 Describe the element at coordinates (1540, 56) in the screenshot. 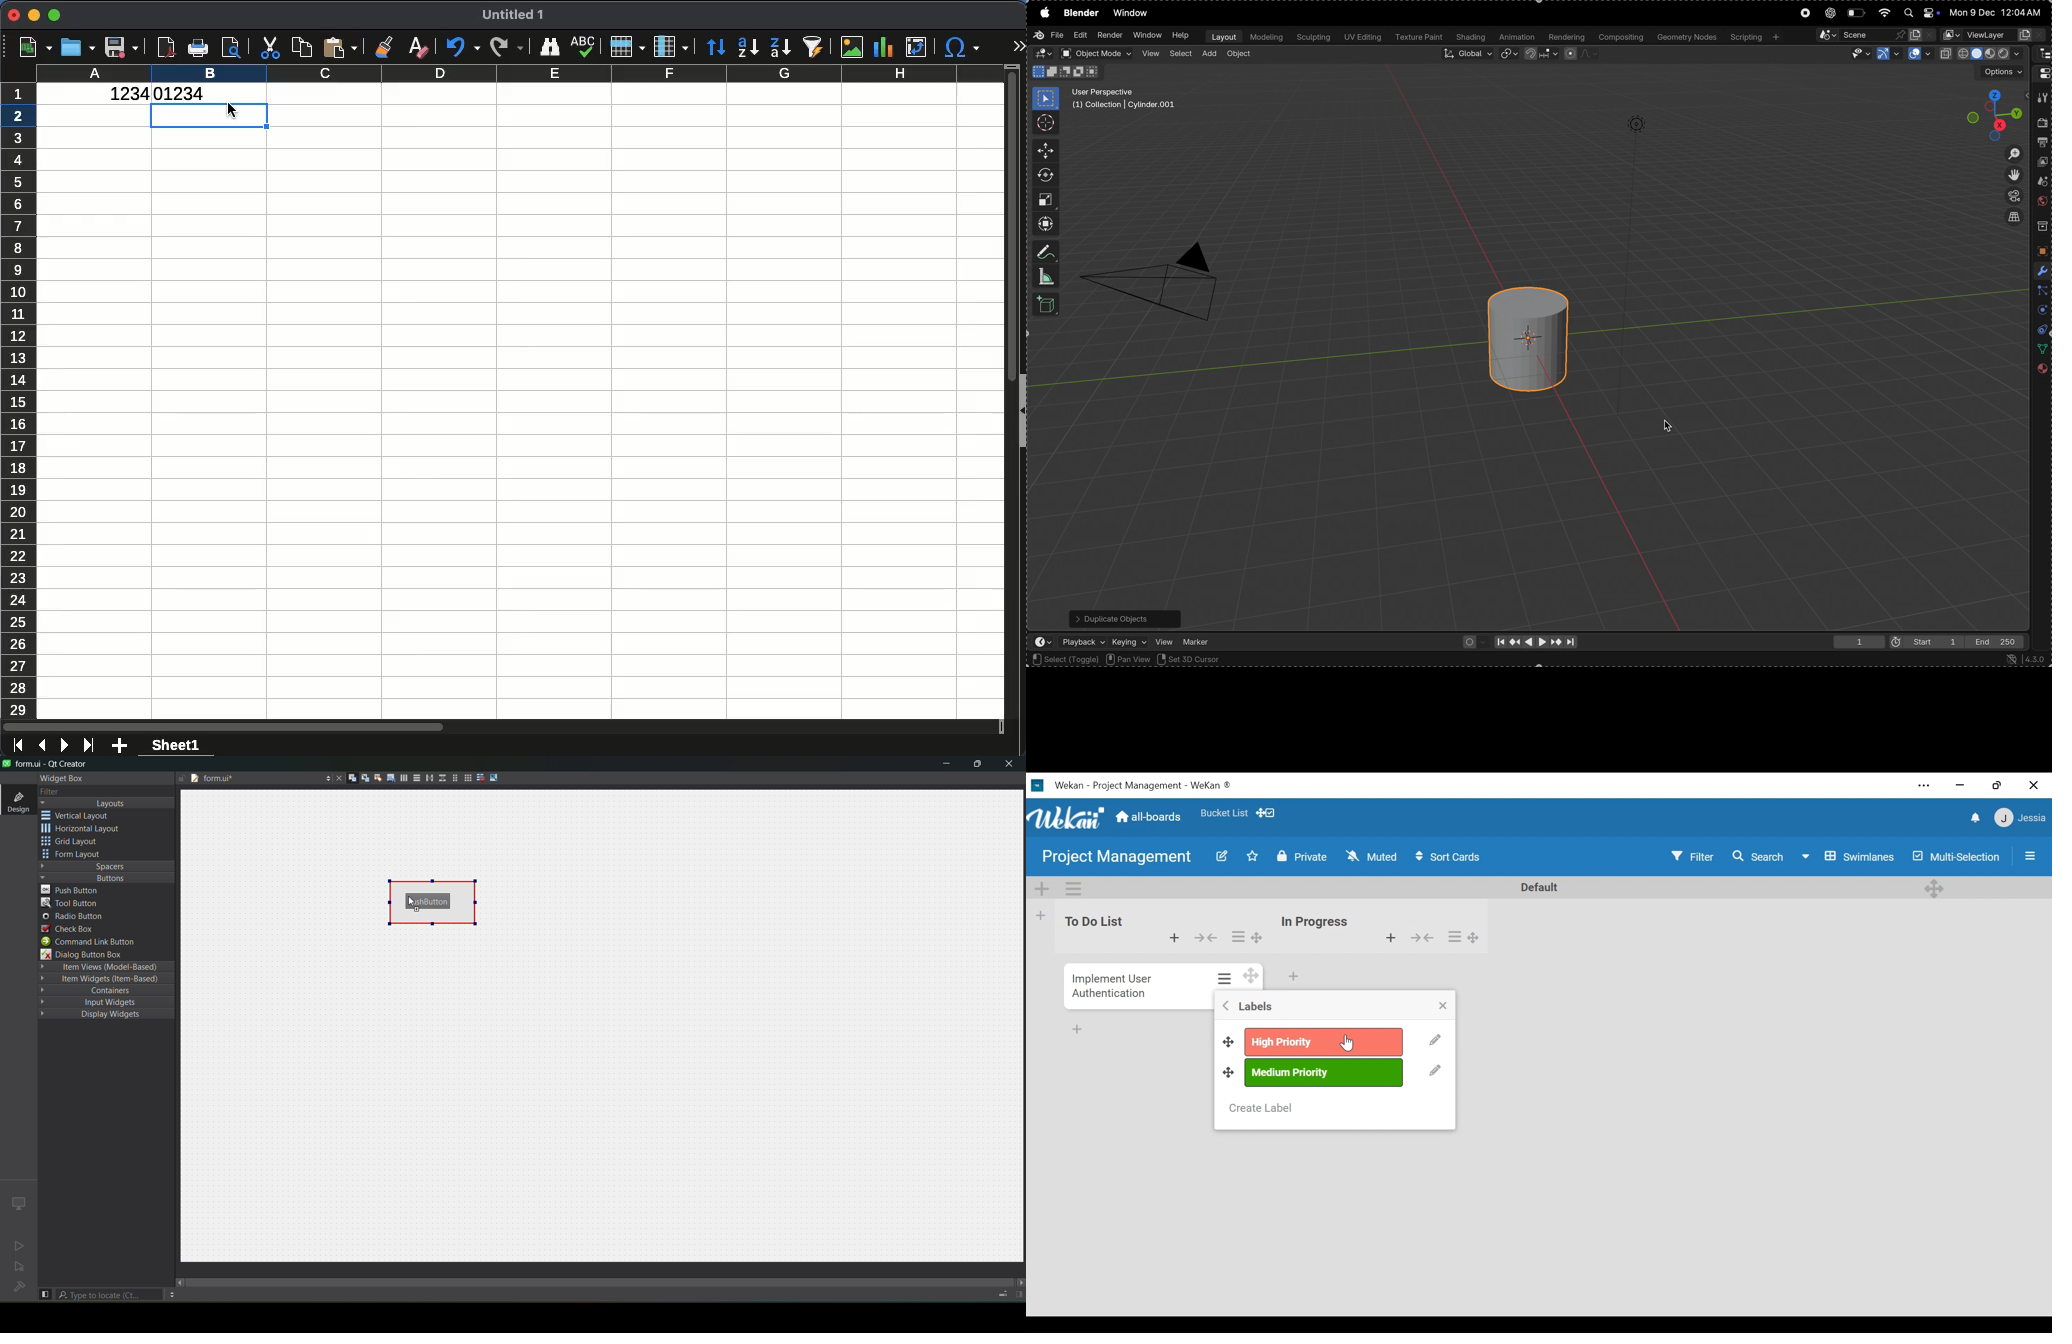

I see `snap` at that location.